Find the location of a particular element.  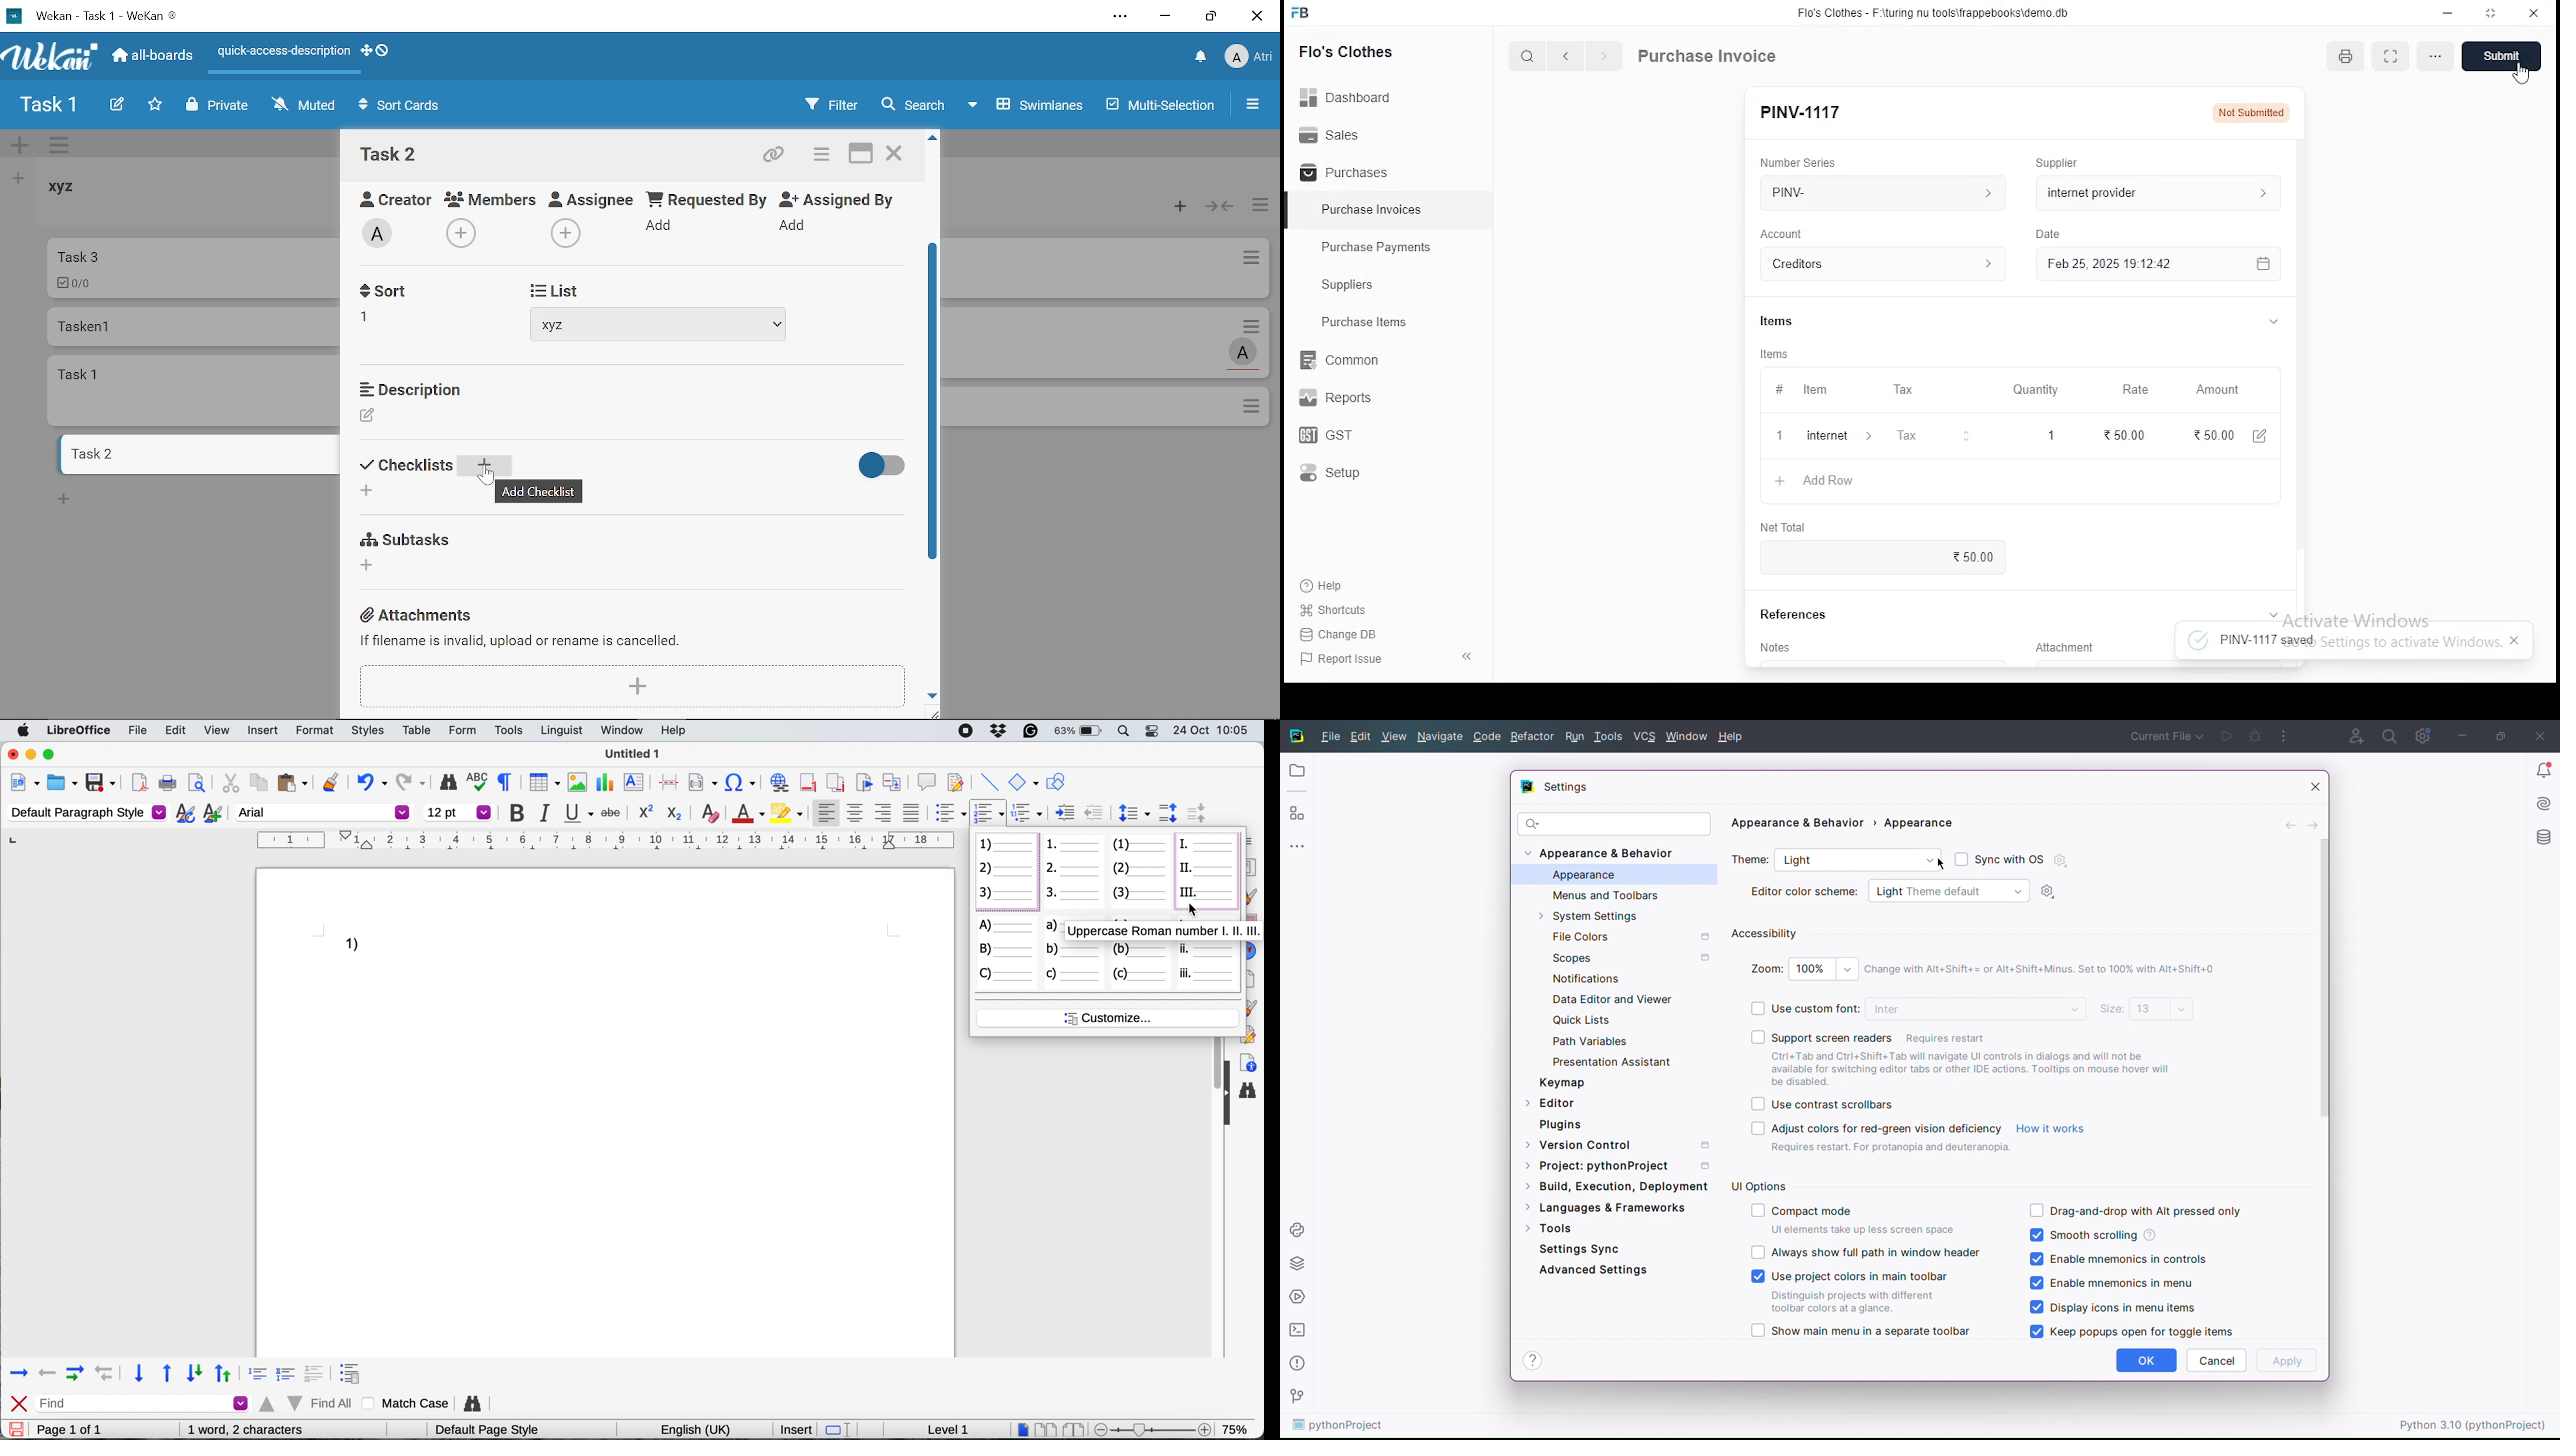

find is located at coordinates (146, 1403).